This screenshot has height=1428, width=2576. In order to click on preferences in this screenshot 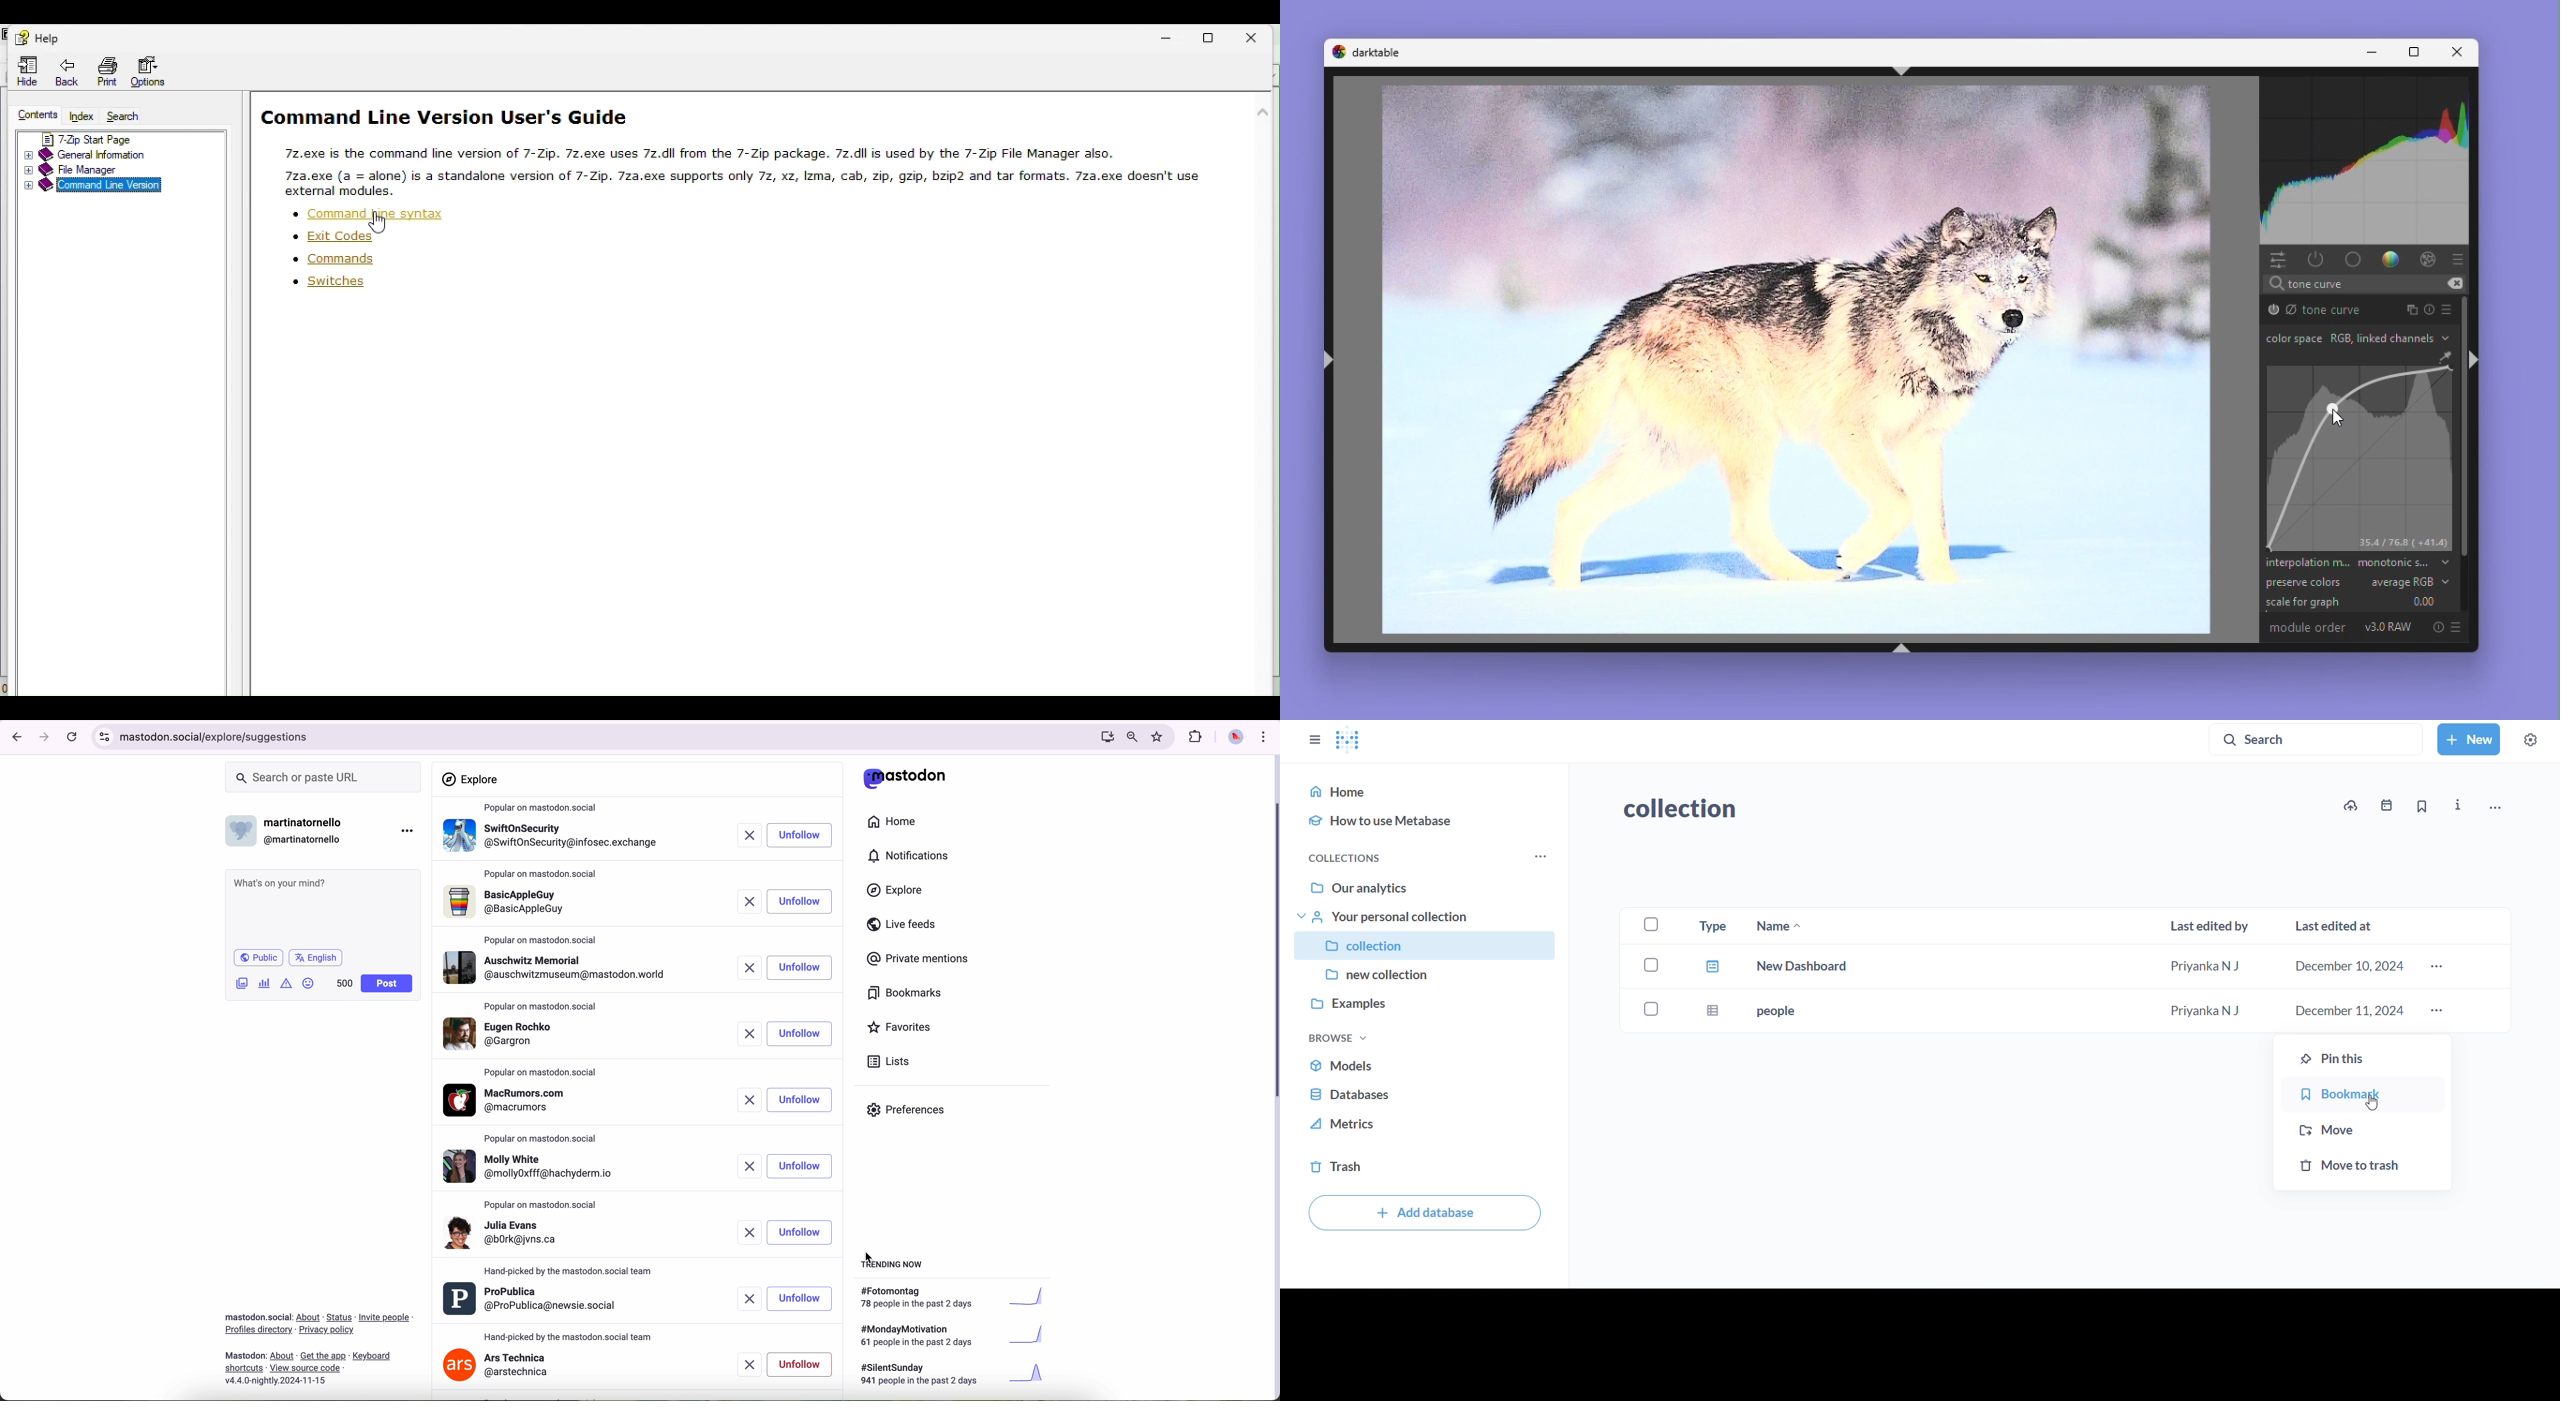, I will do `click(914, 1114)`.